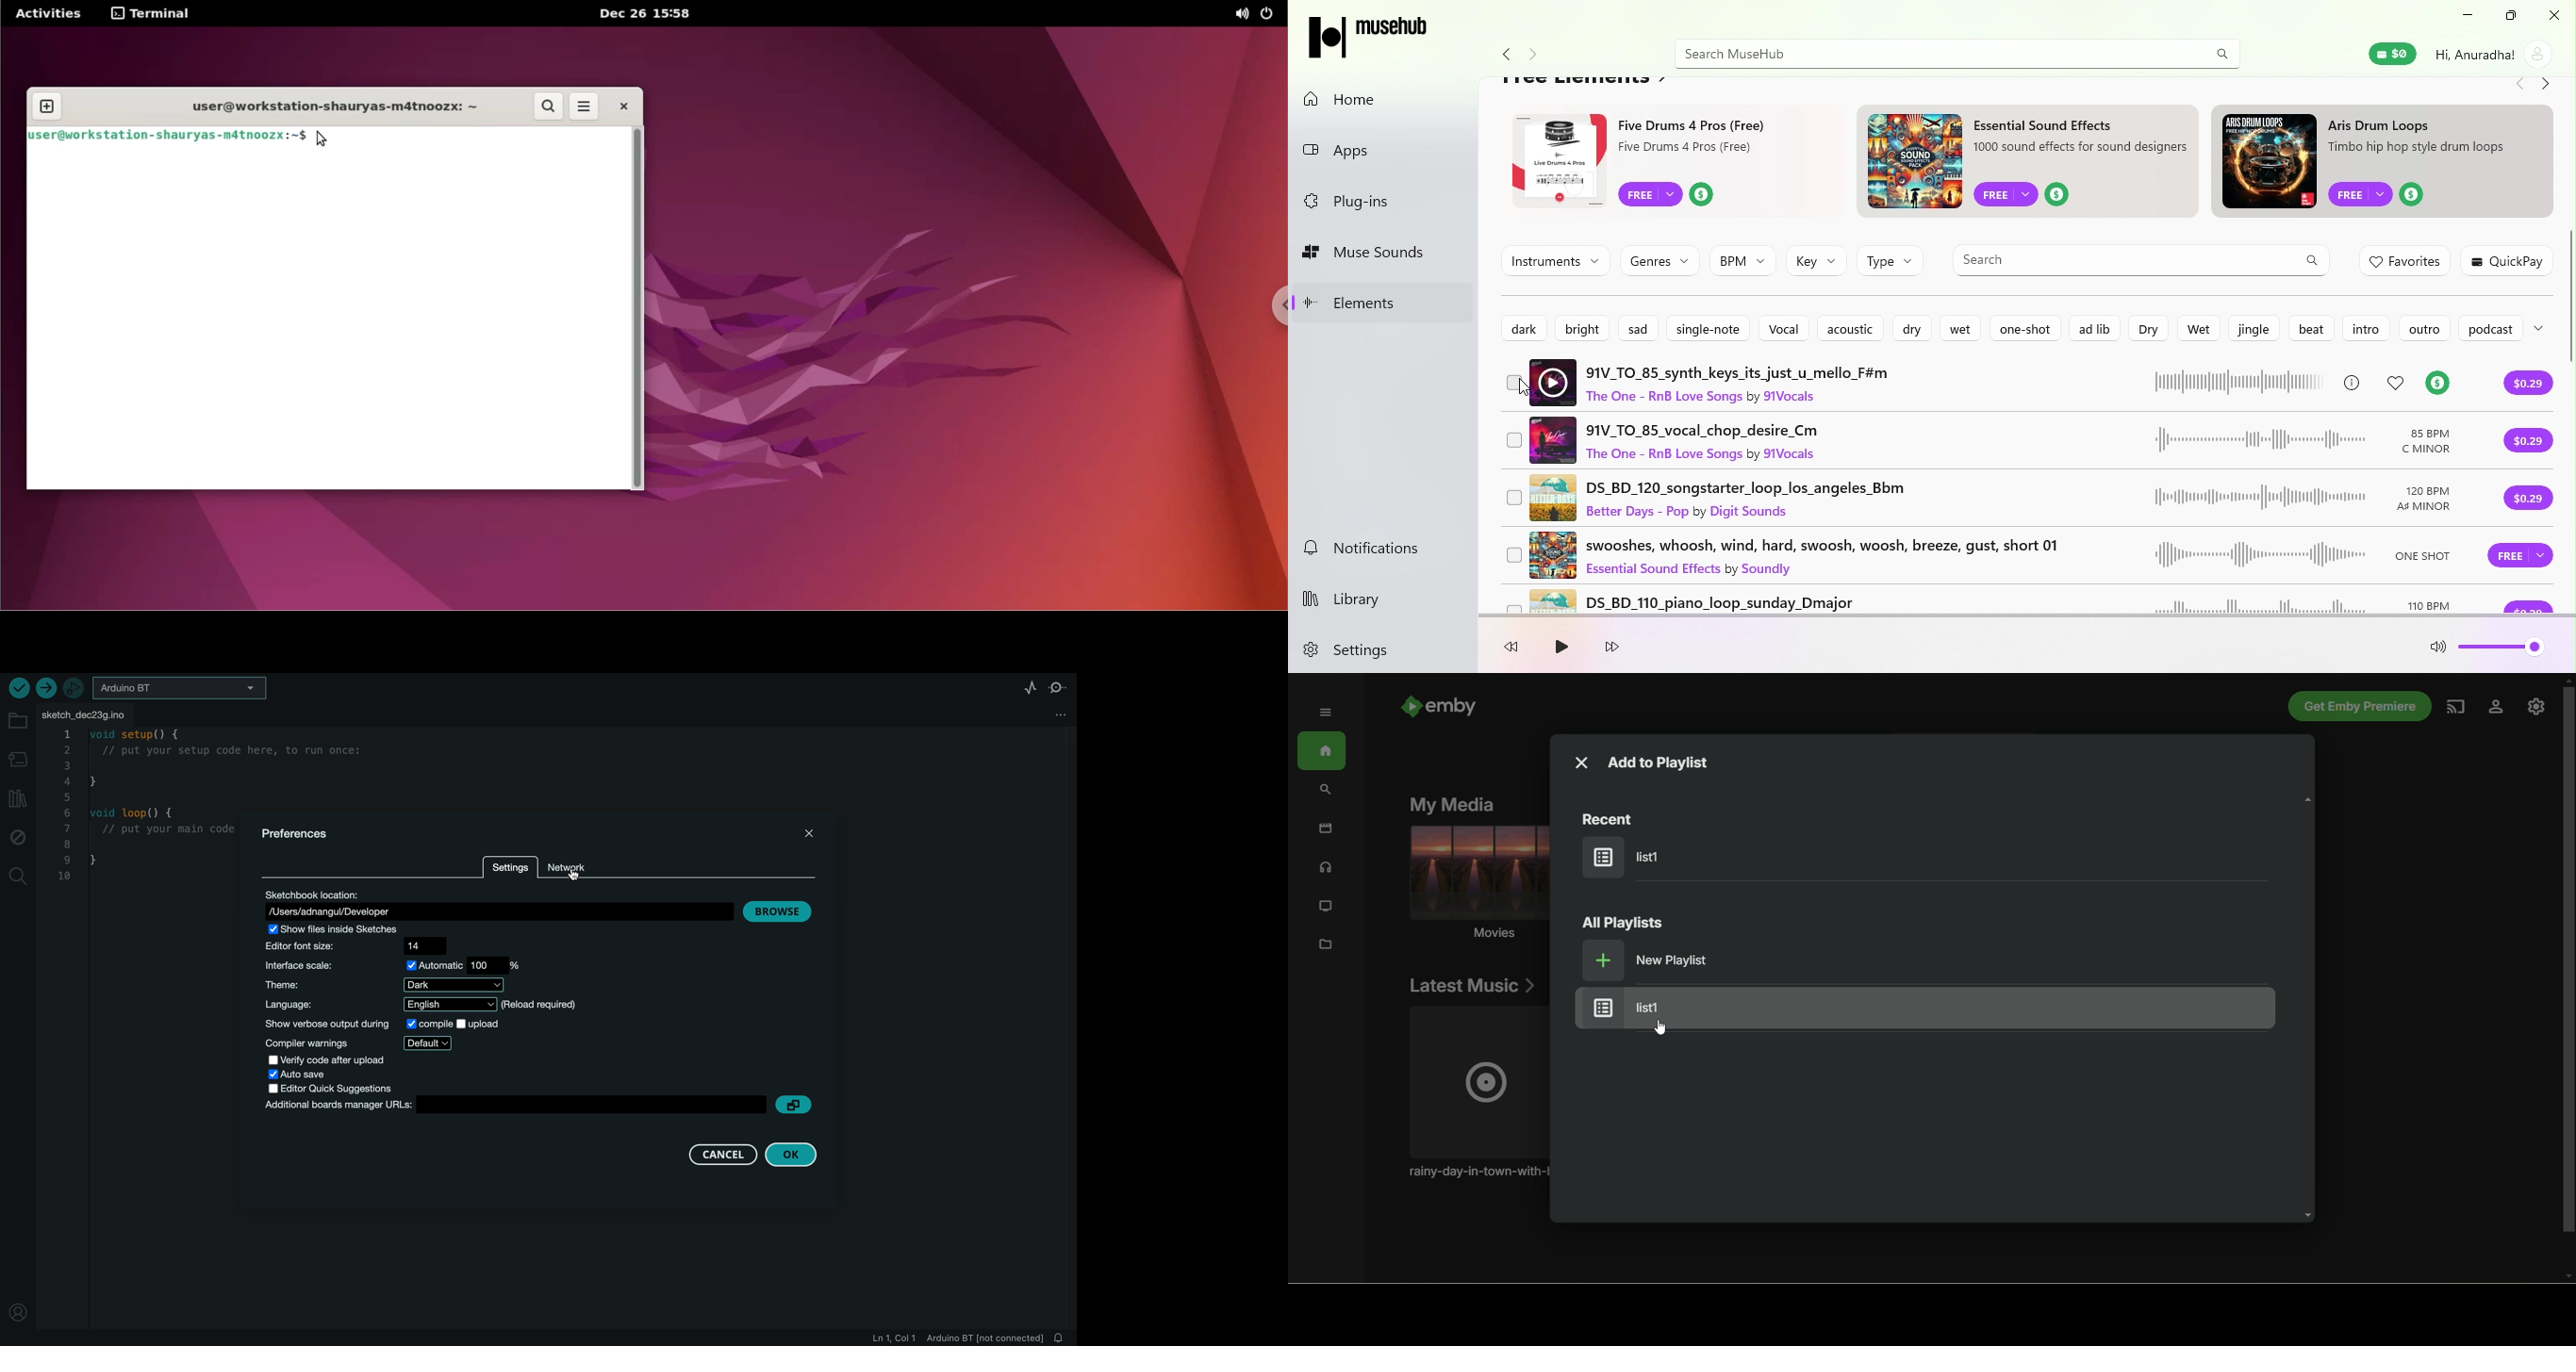 The width and height of the screenshot is (2576, 1372). I want to click on 91V_TO_85_synth_keys_its_just_u_mello_f#m, so click(1927, 381).